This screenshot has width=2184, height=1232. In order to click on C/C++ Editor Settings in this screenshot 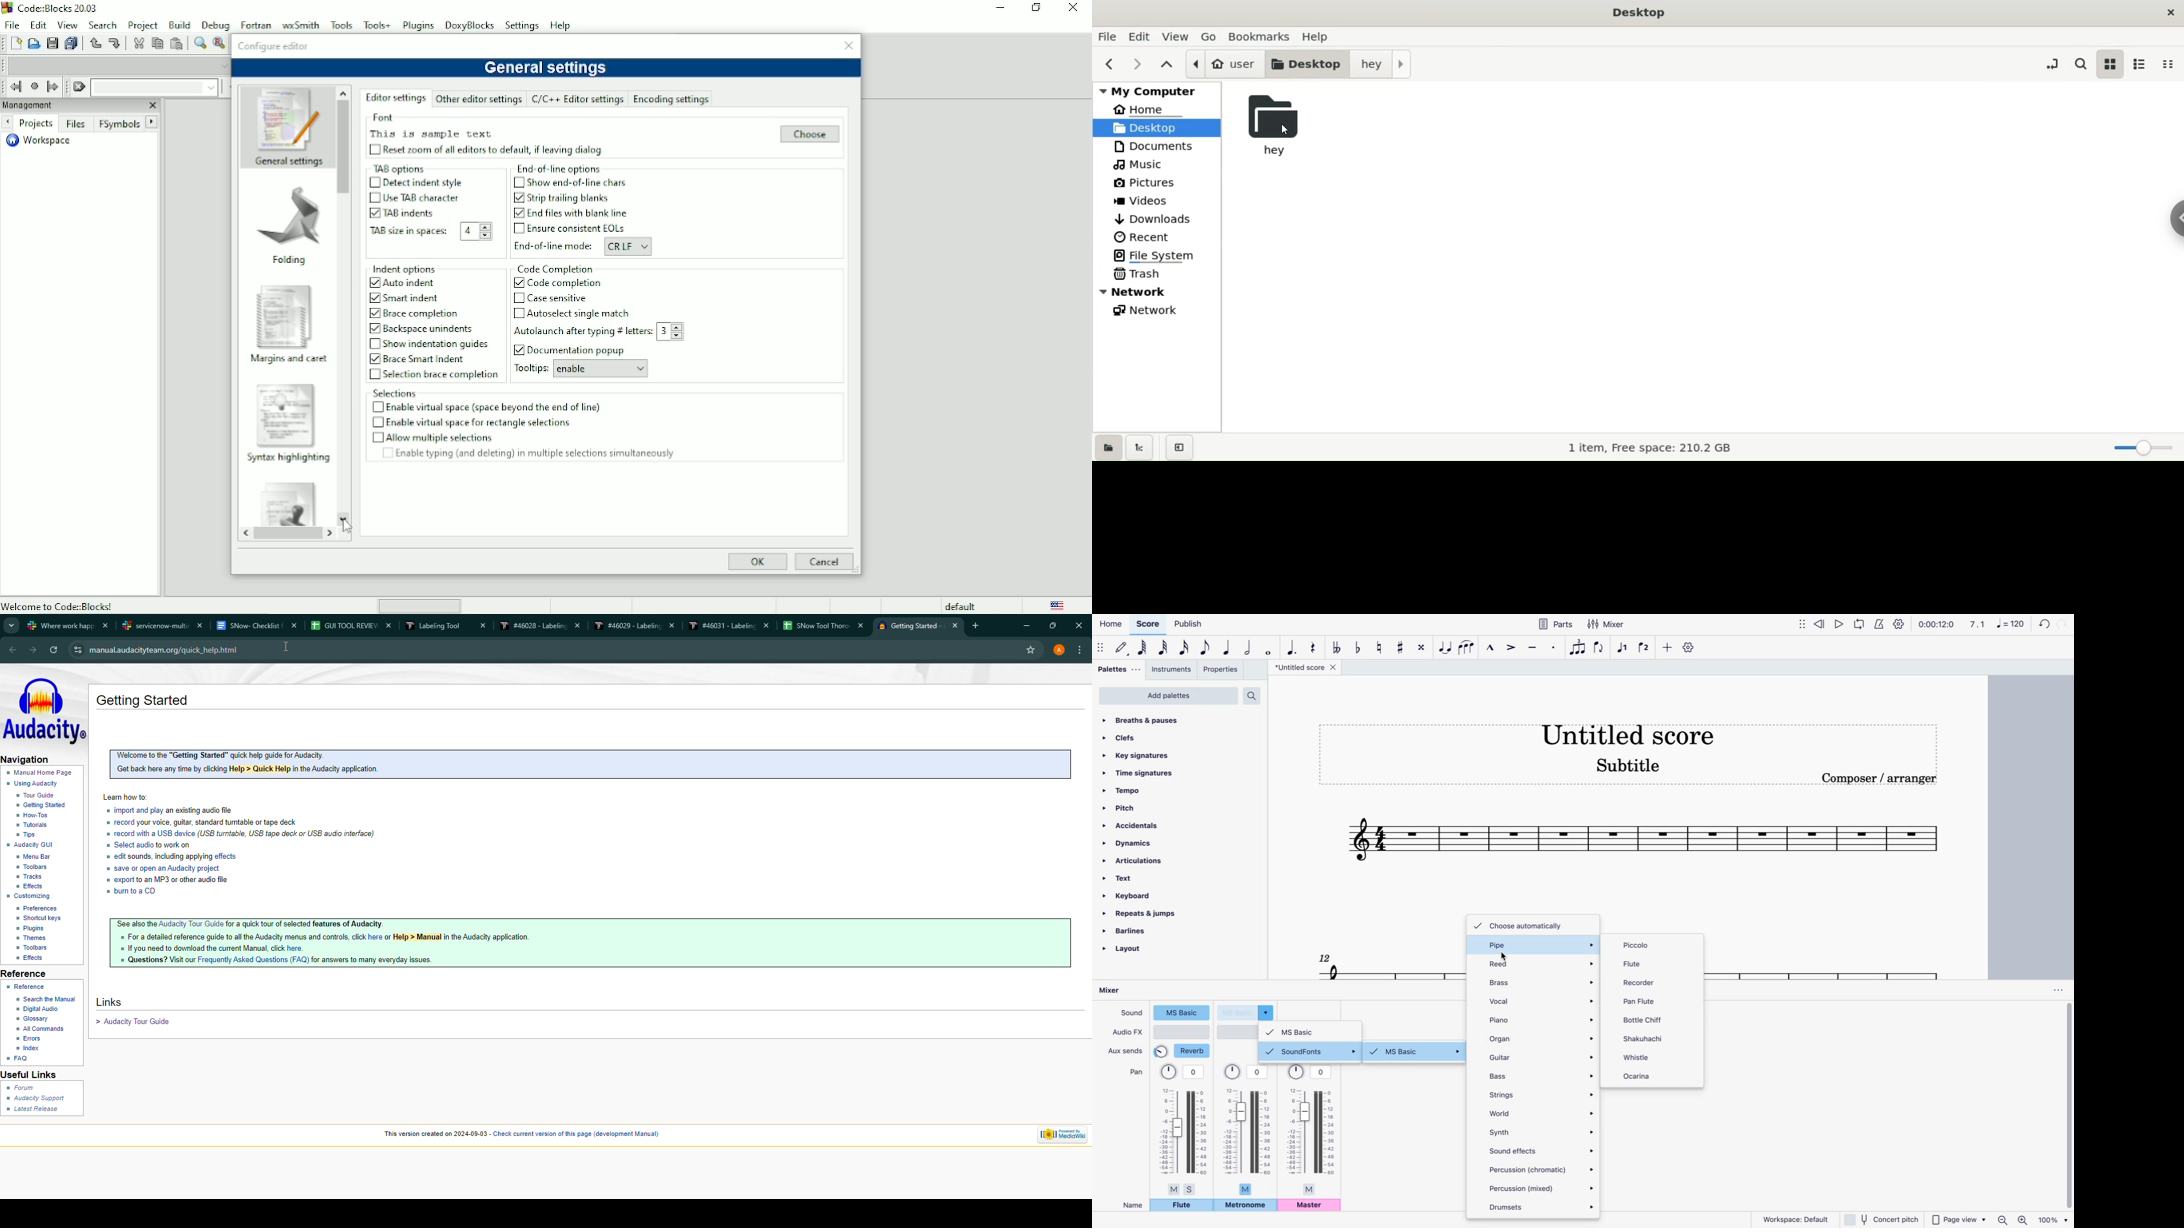, I will do `click(577, 100)`.